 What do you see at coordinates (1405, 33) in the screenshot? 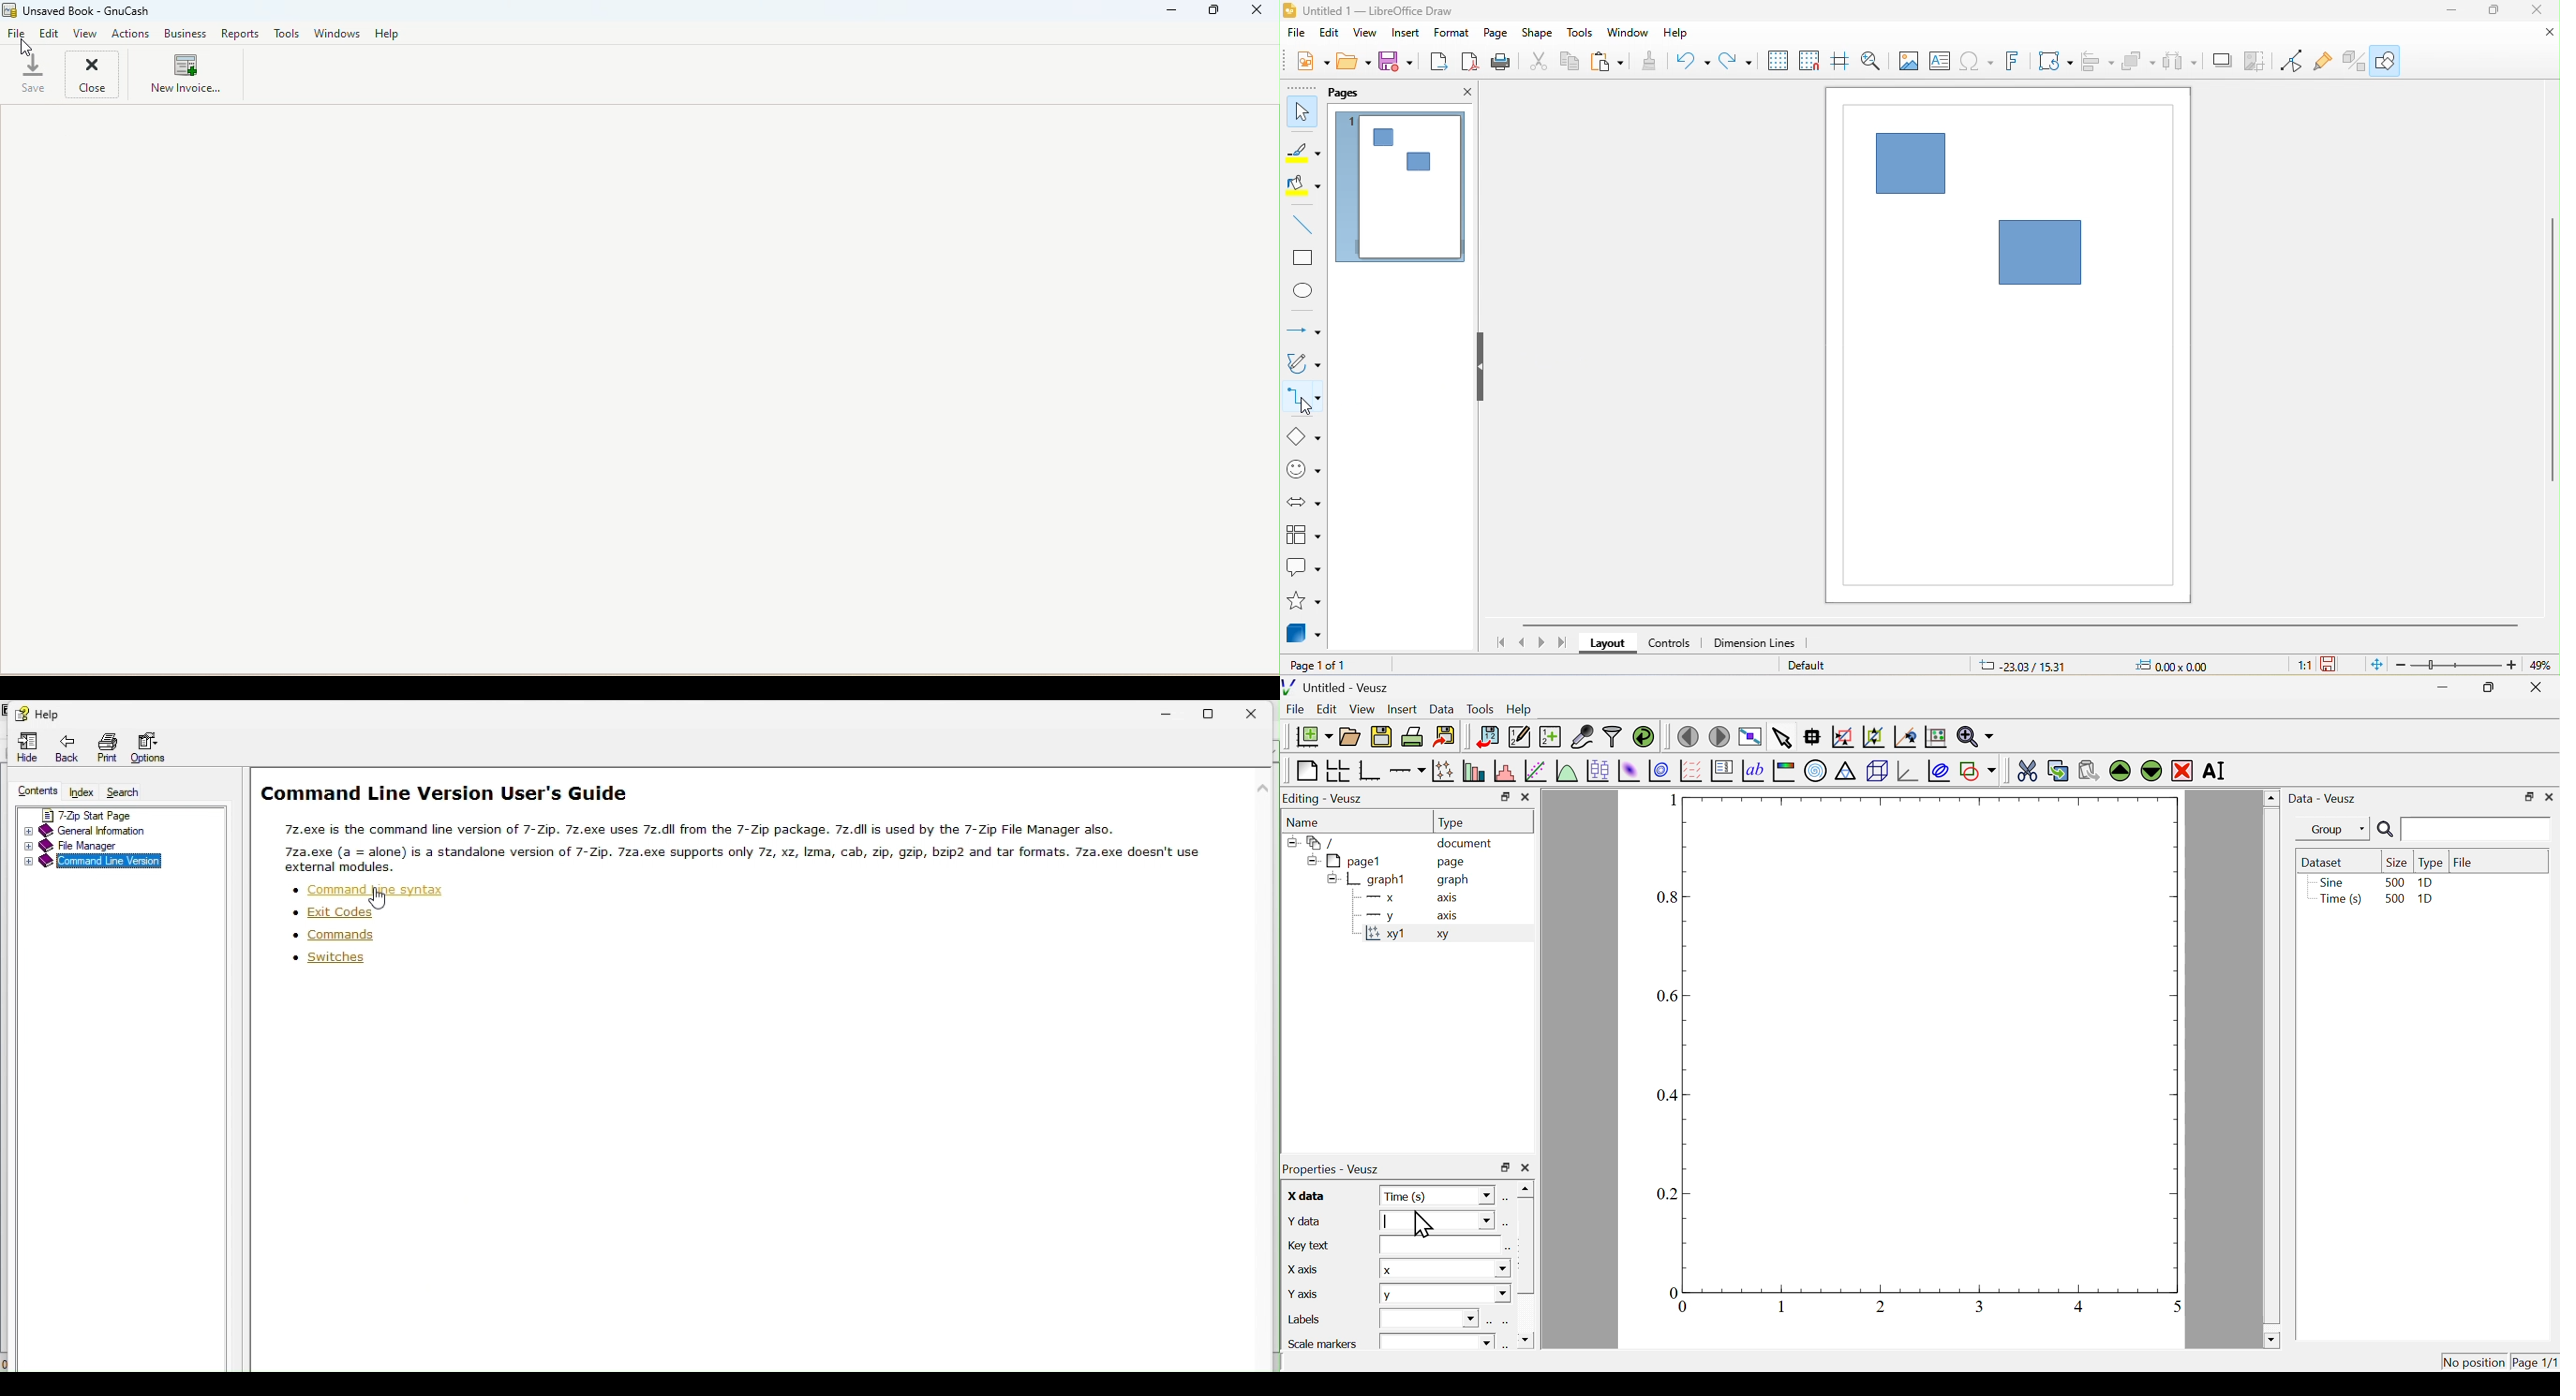
I see `insert` at bounding box center [1405, 33].